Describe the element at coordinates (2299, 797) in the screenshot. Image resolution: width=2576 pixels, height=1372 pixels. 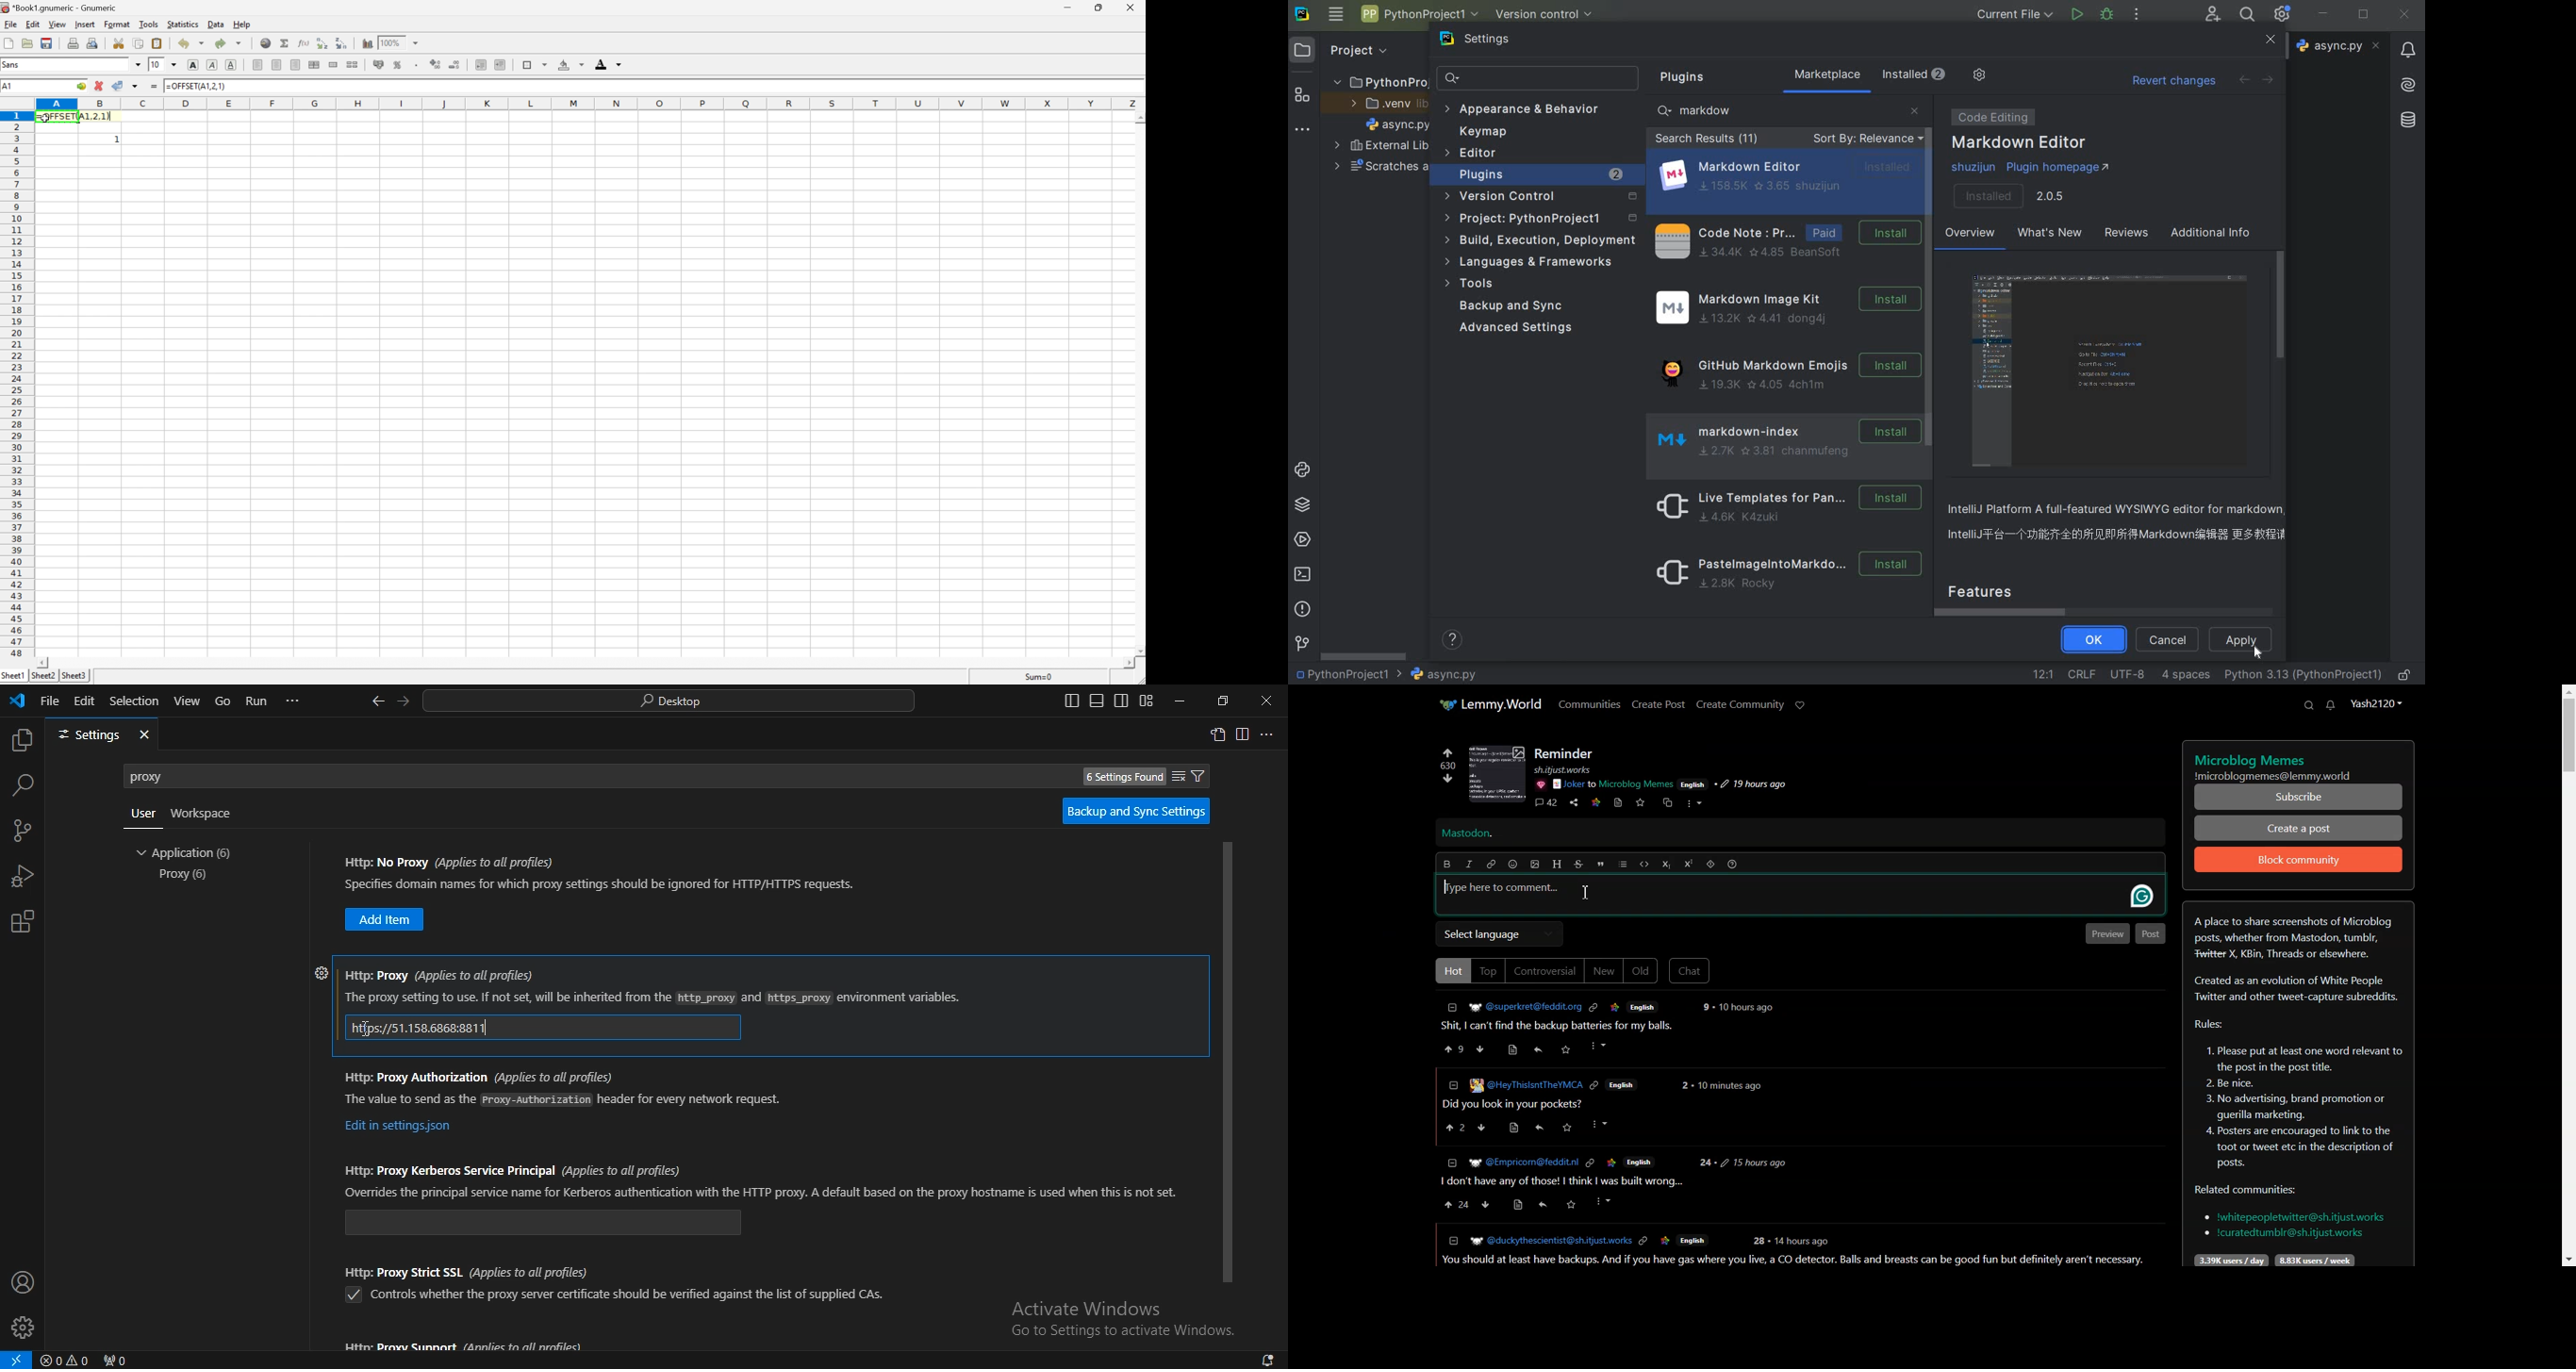
I see `Subscribe` at that location.